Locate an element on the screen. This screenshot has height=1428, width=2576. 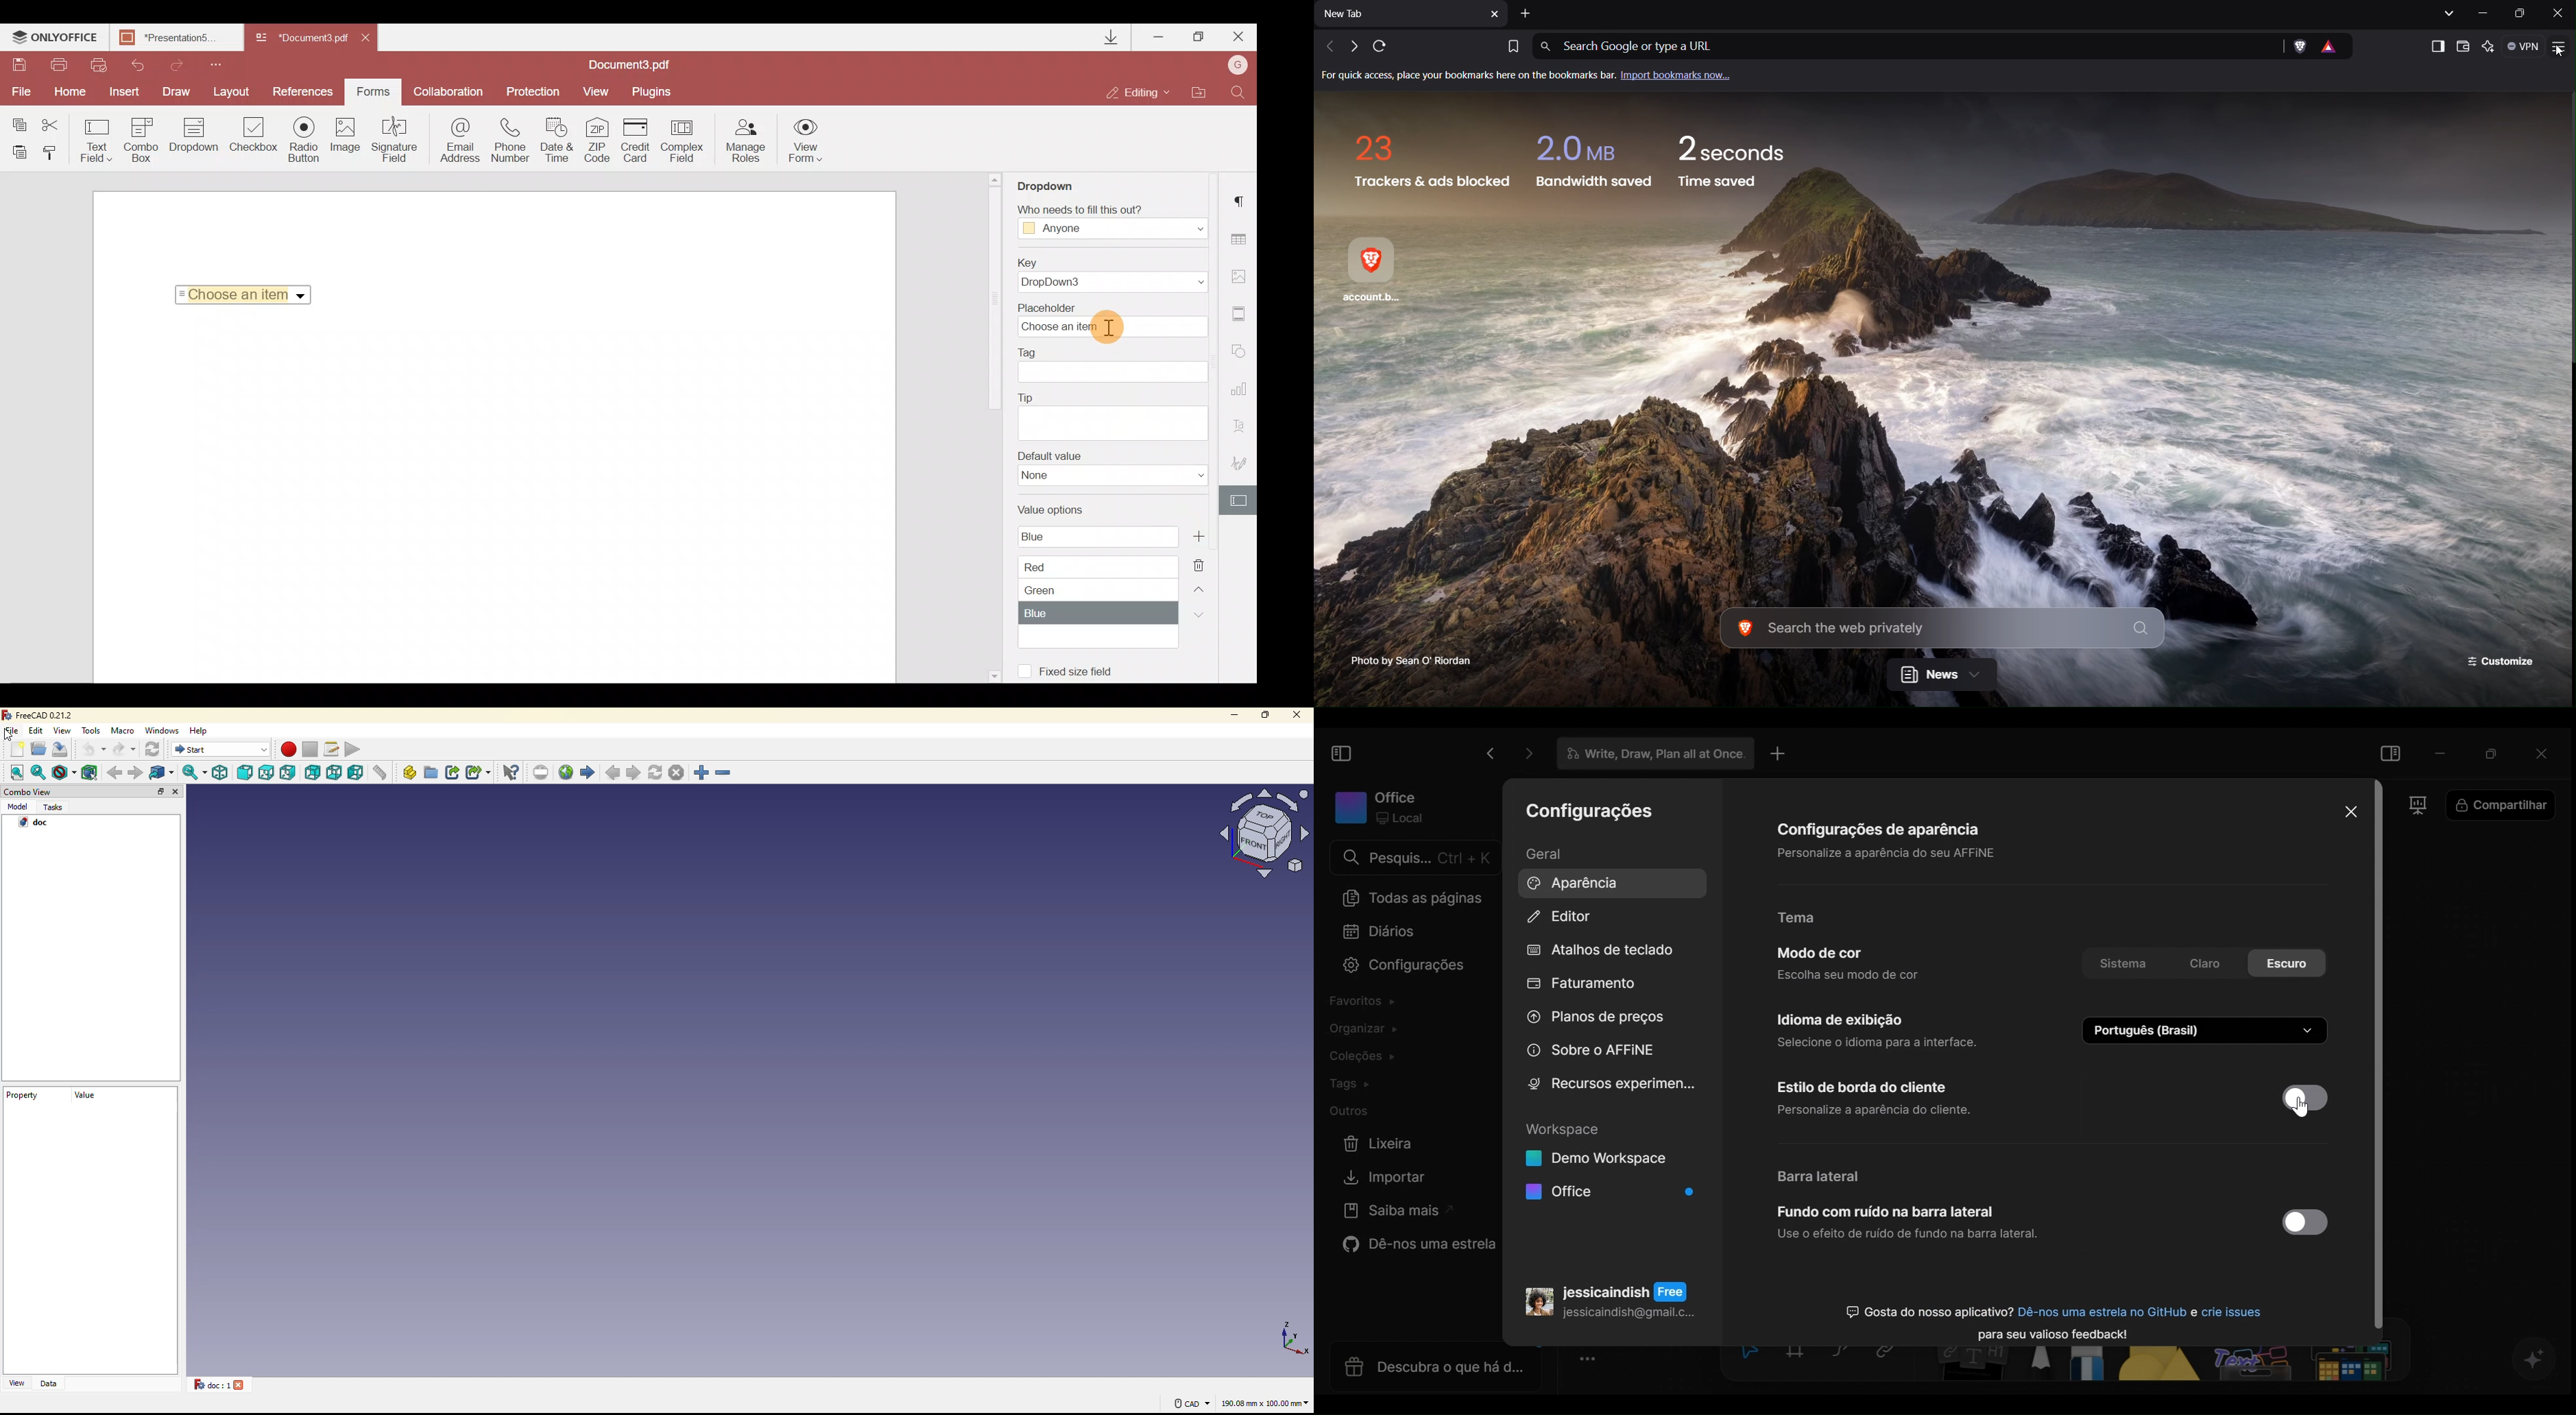
go to linked objects is located at coordinates (166, 773).